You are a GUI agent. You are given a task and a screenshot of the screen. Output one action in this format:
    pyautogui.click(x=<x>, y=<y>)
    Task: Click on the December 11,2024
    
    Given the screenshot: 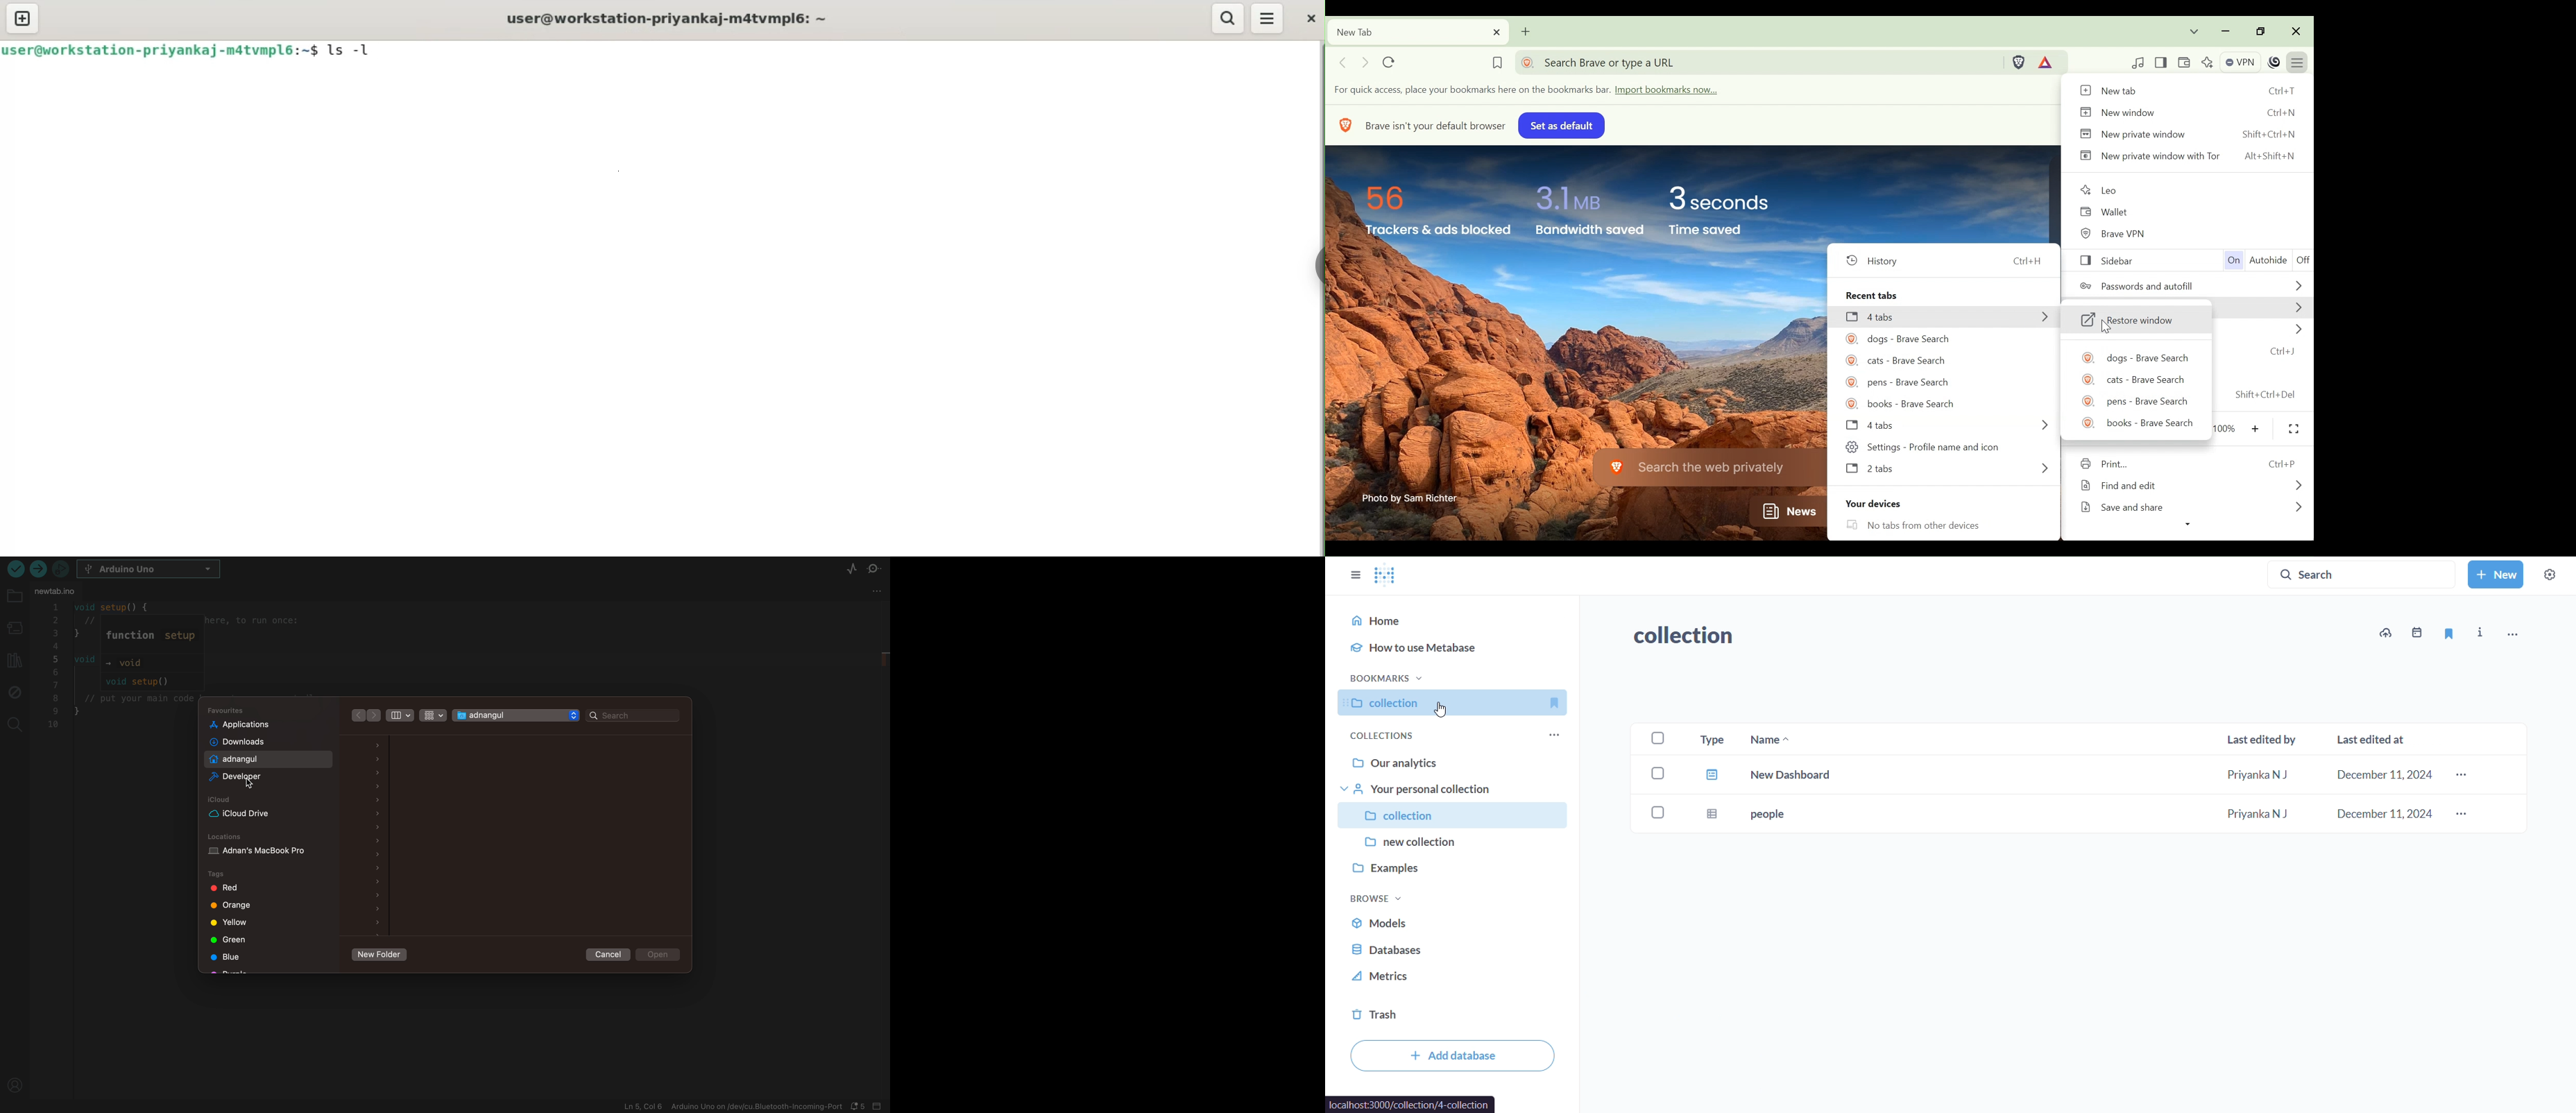 What is the action you would take?
    pyautogui.click(x=2384, y=774)
    